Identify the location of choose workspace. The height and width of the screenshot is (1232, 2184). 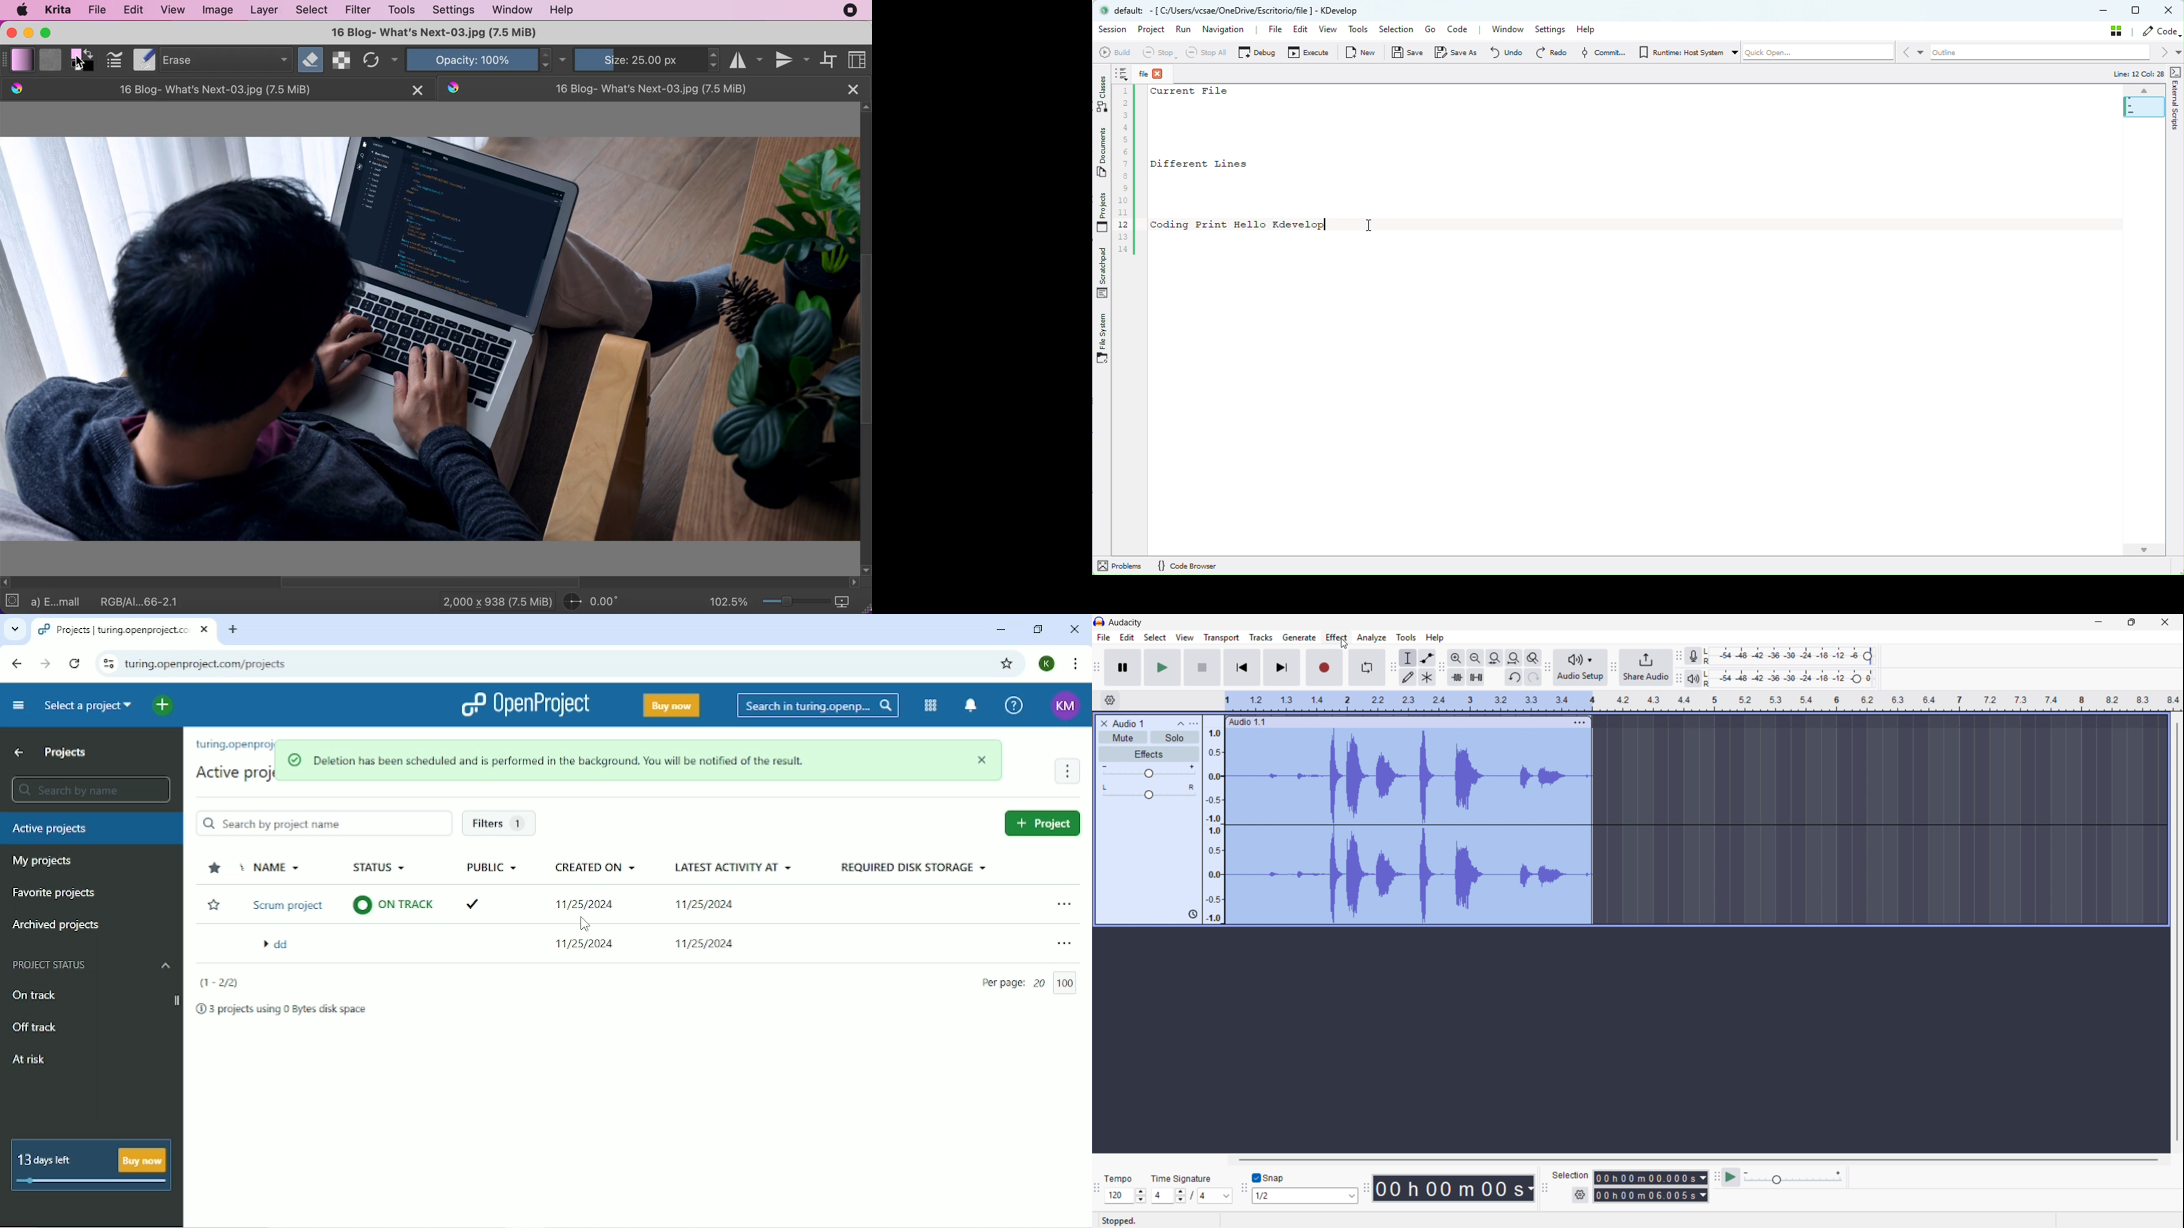
(859, 59).